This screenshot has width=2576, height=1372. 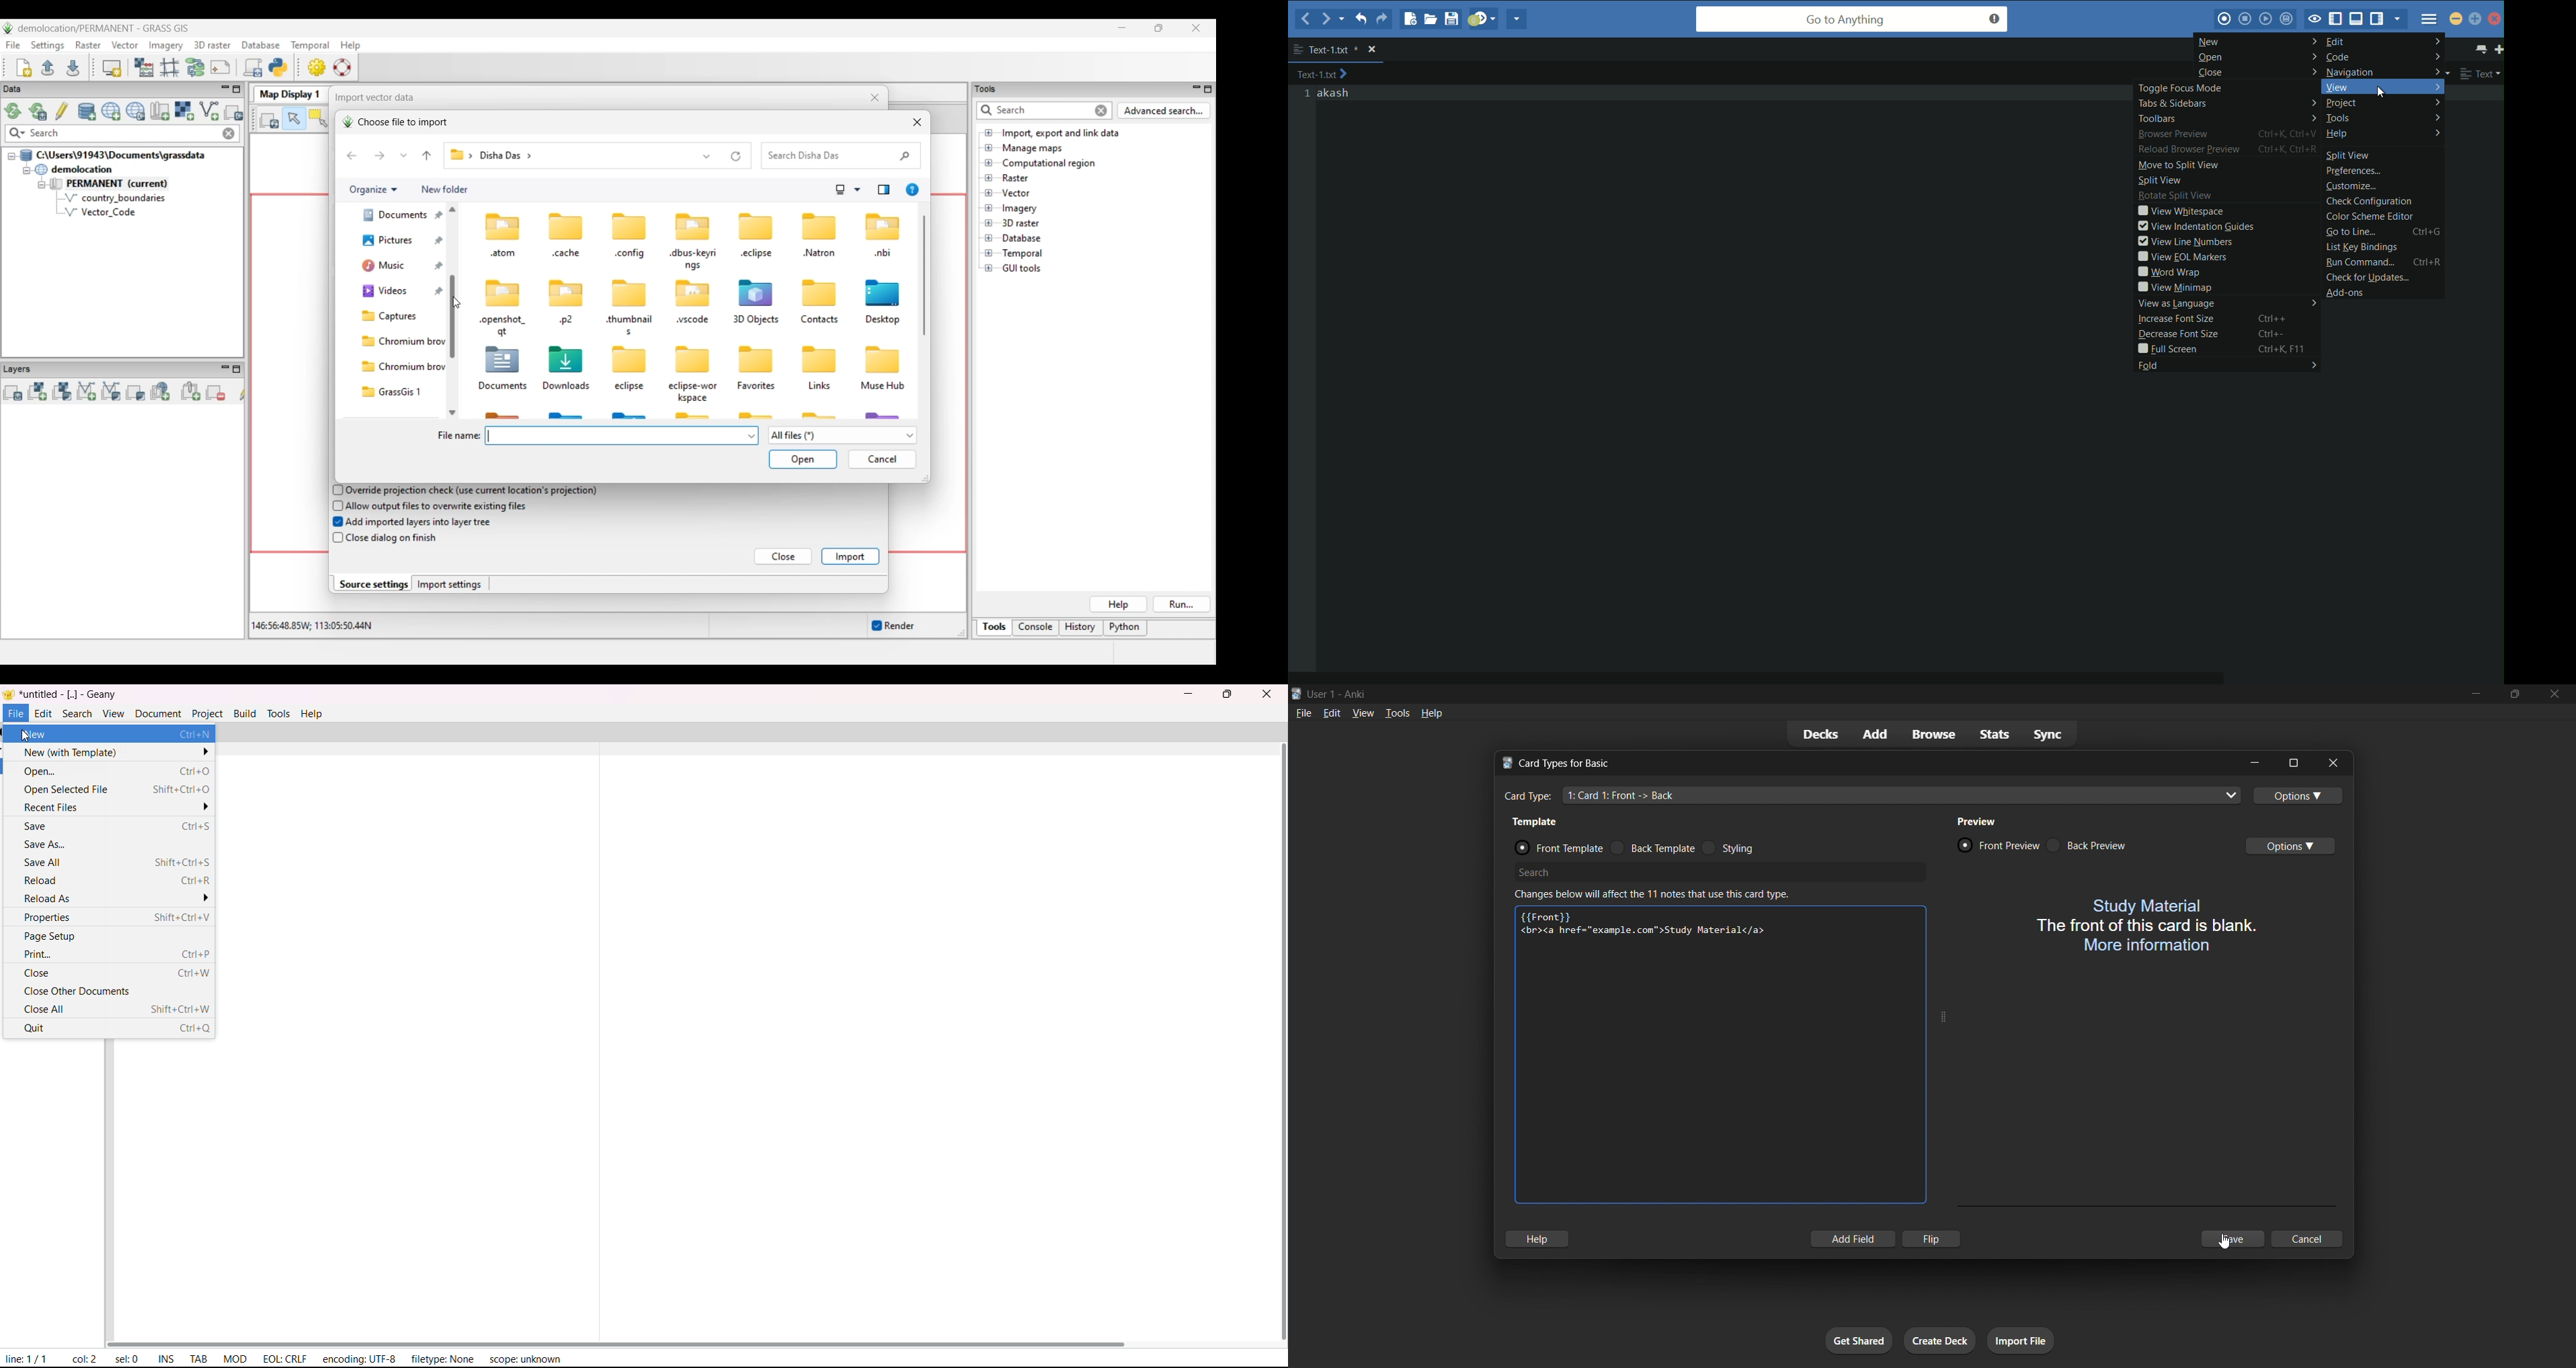 I want to click on  create deck, so click(x=1939, y=1340).